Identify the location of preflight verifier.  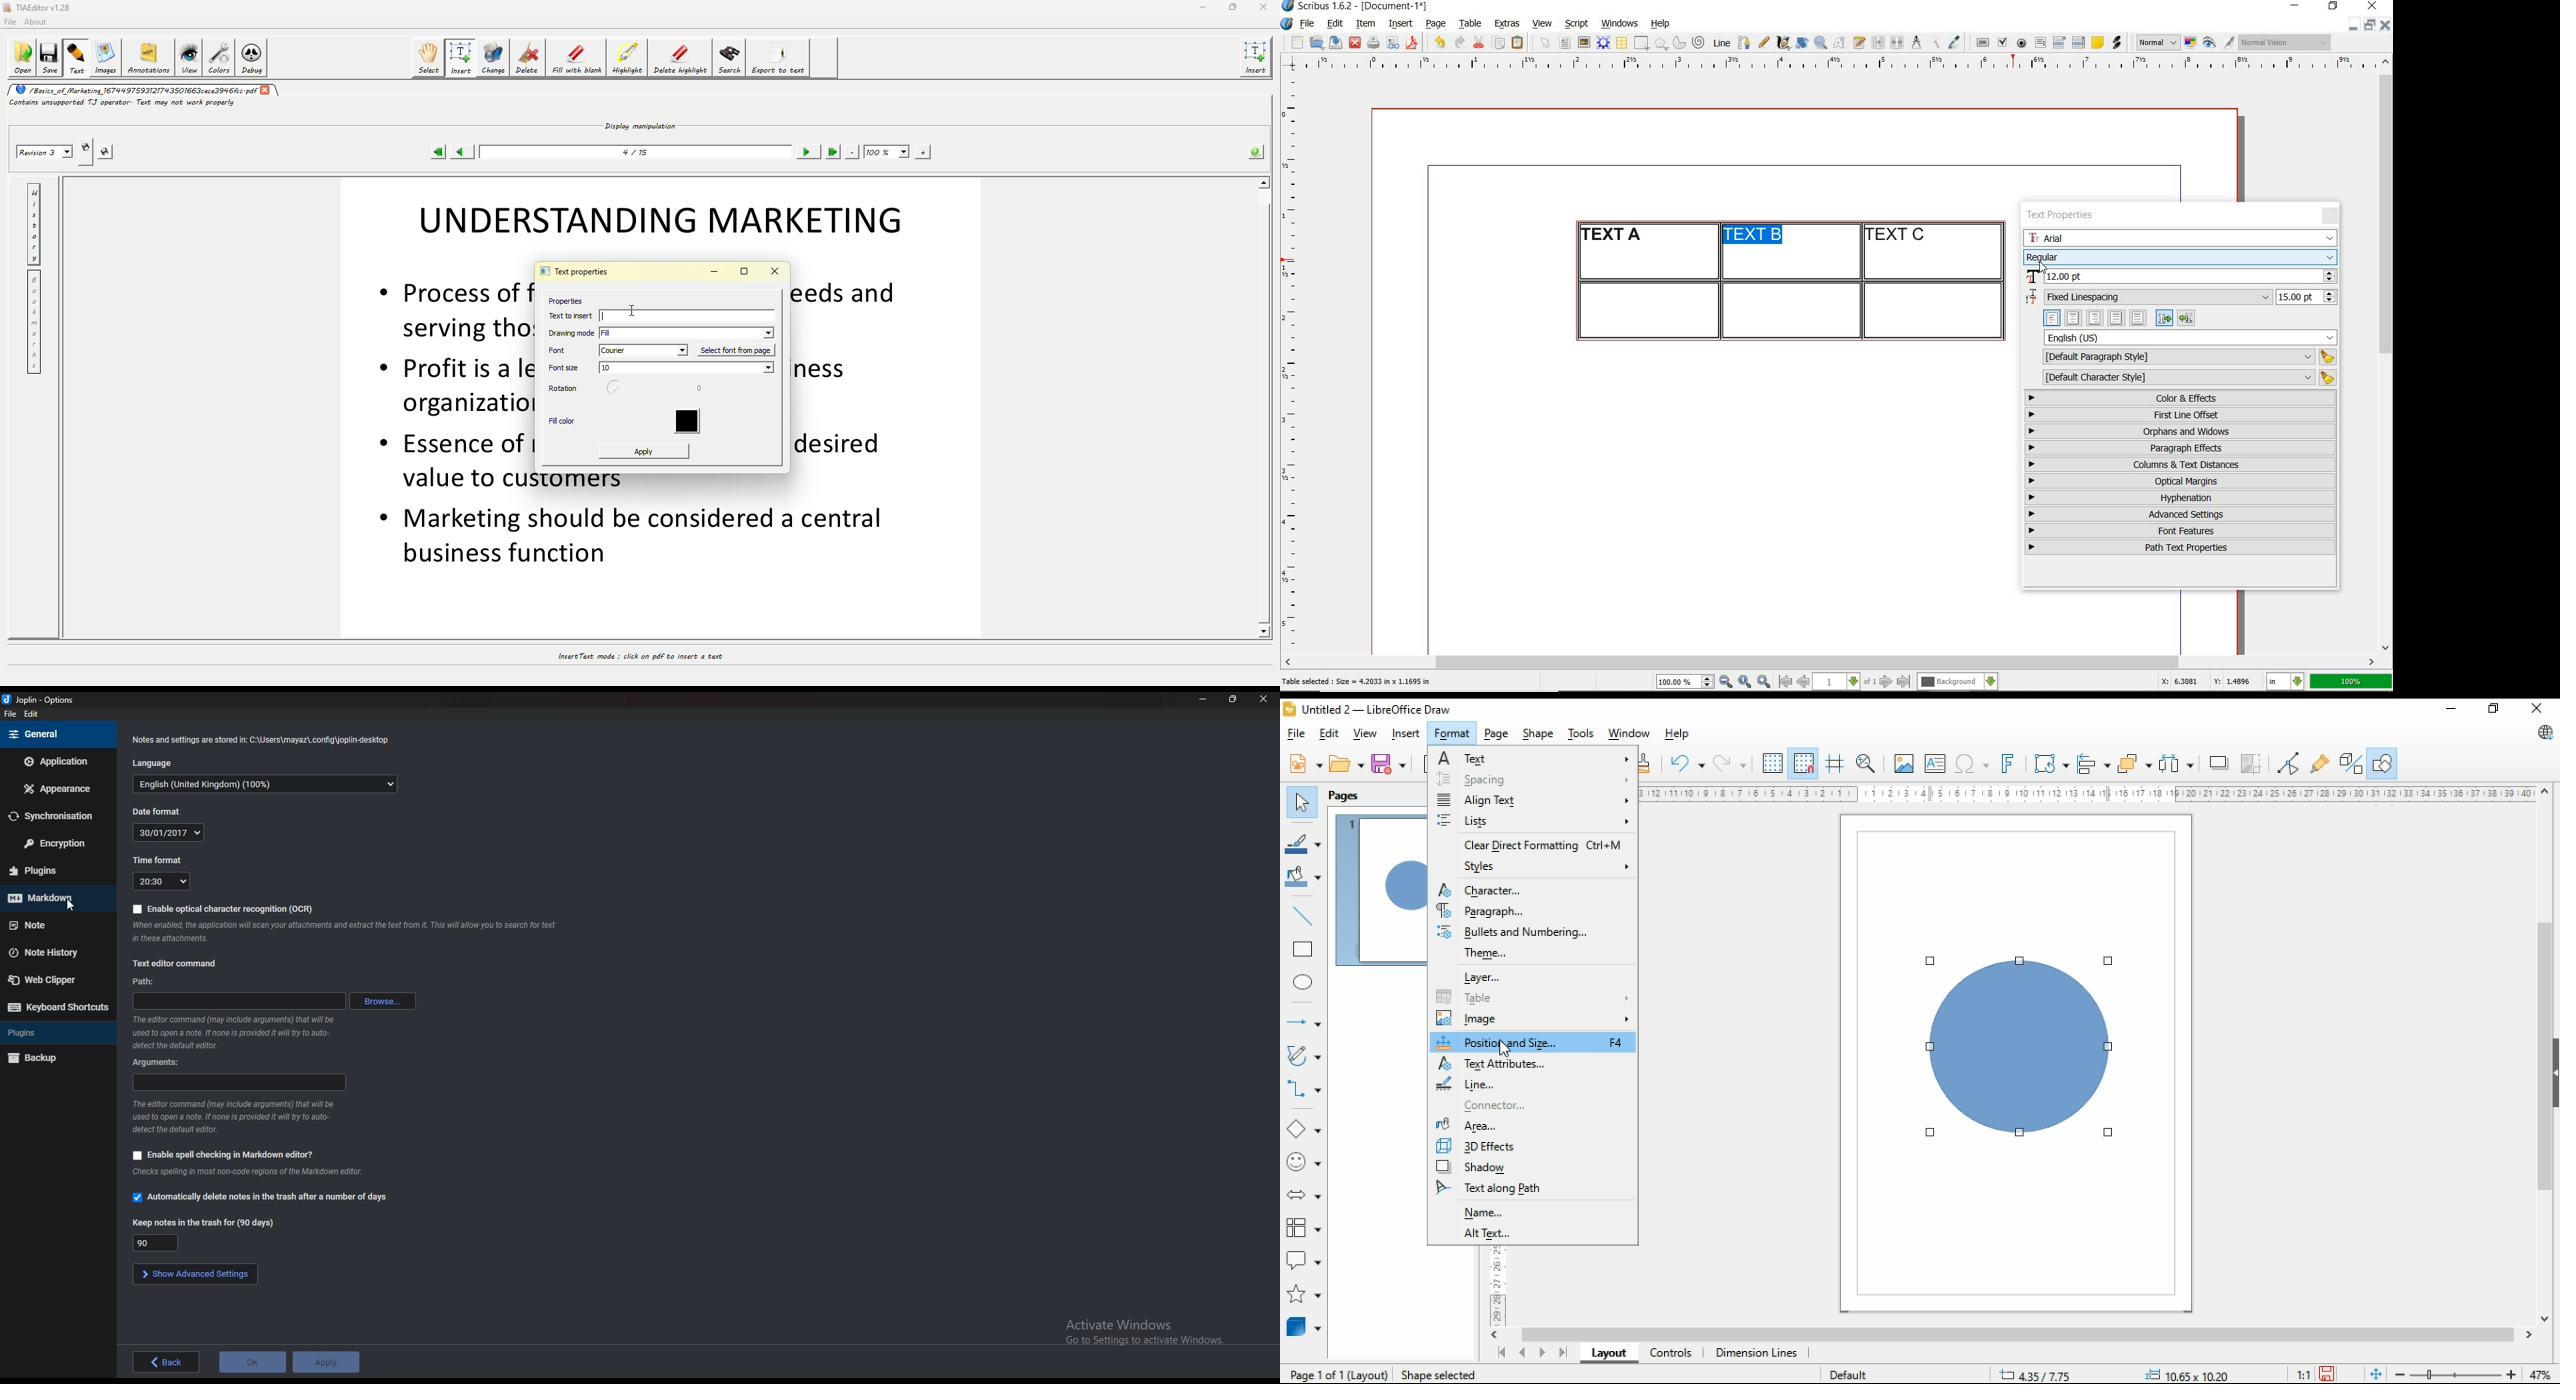
(1393, 44).